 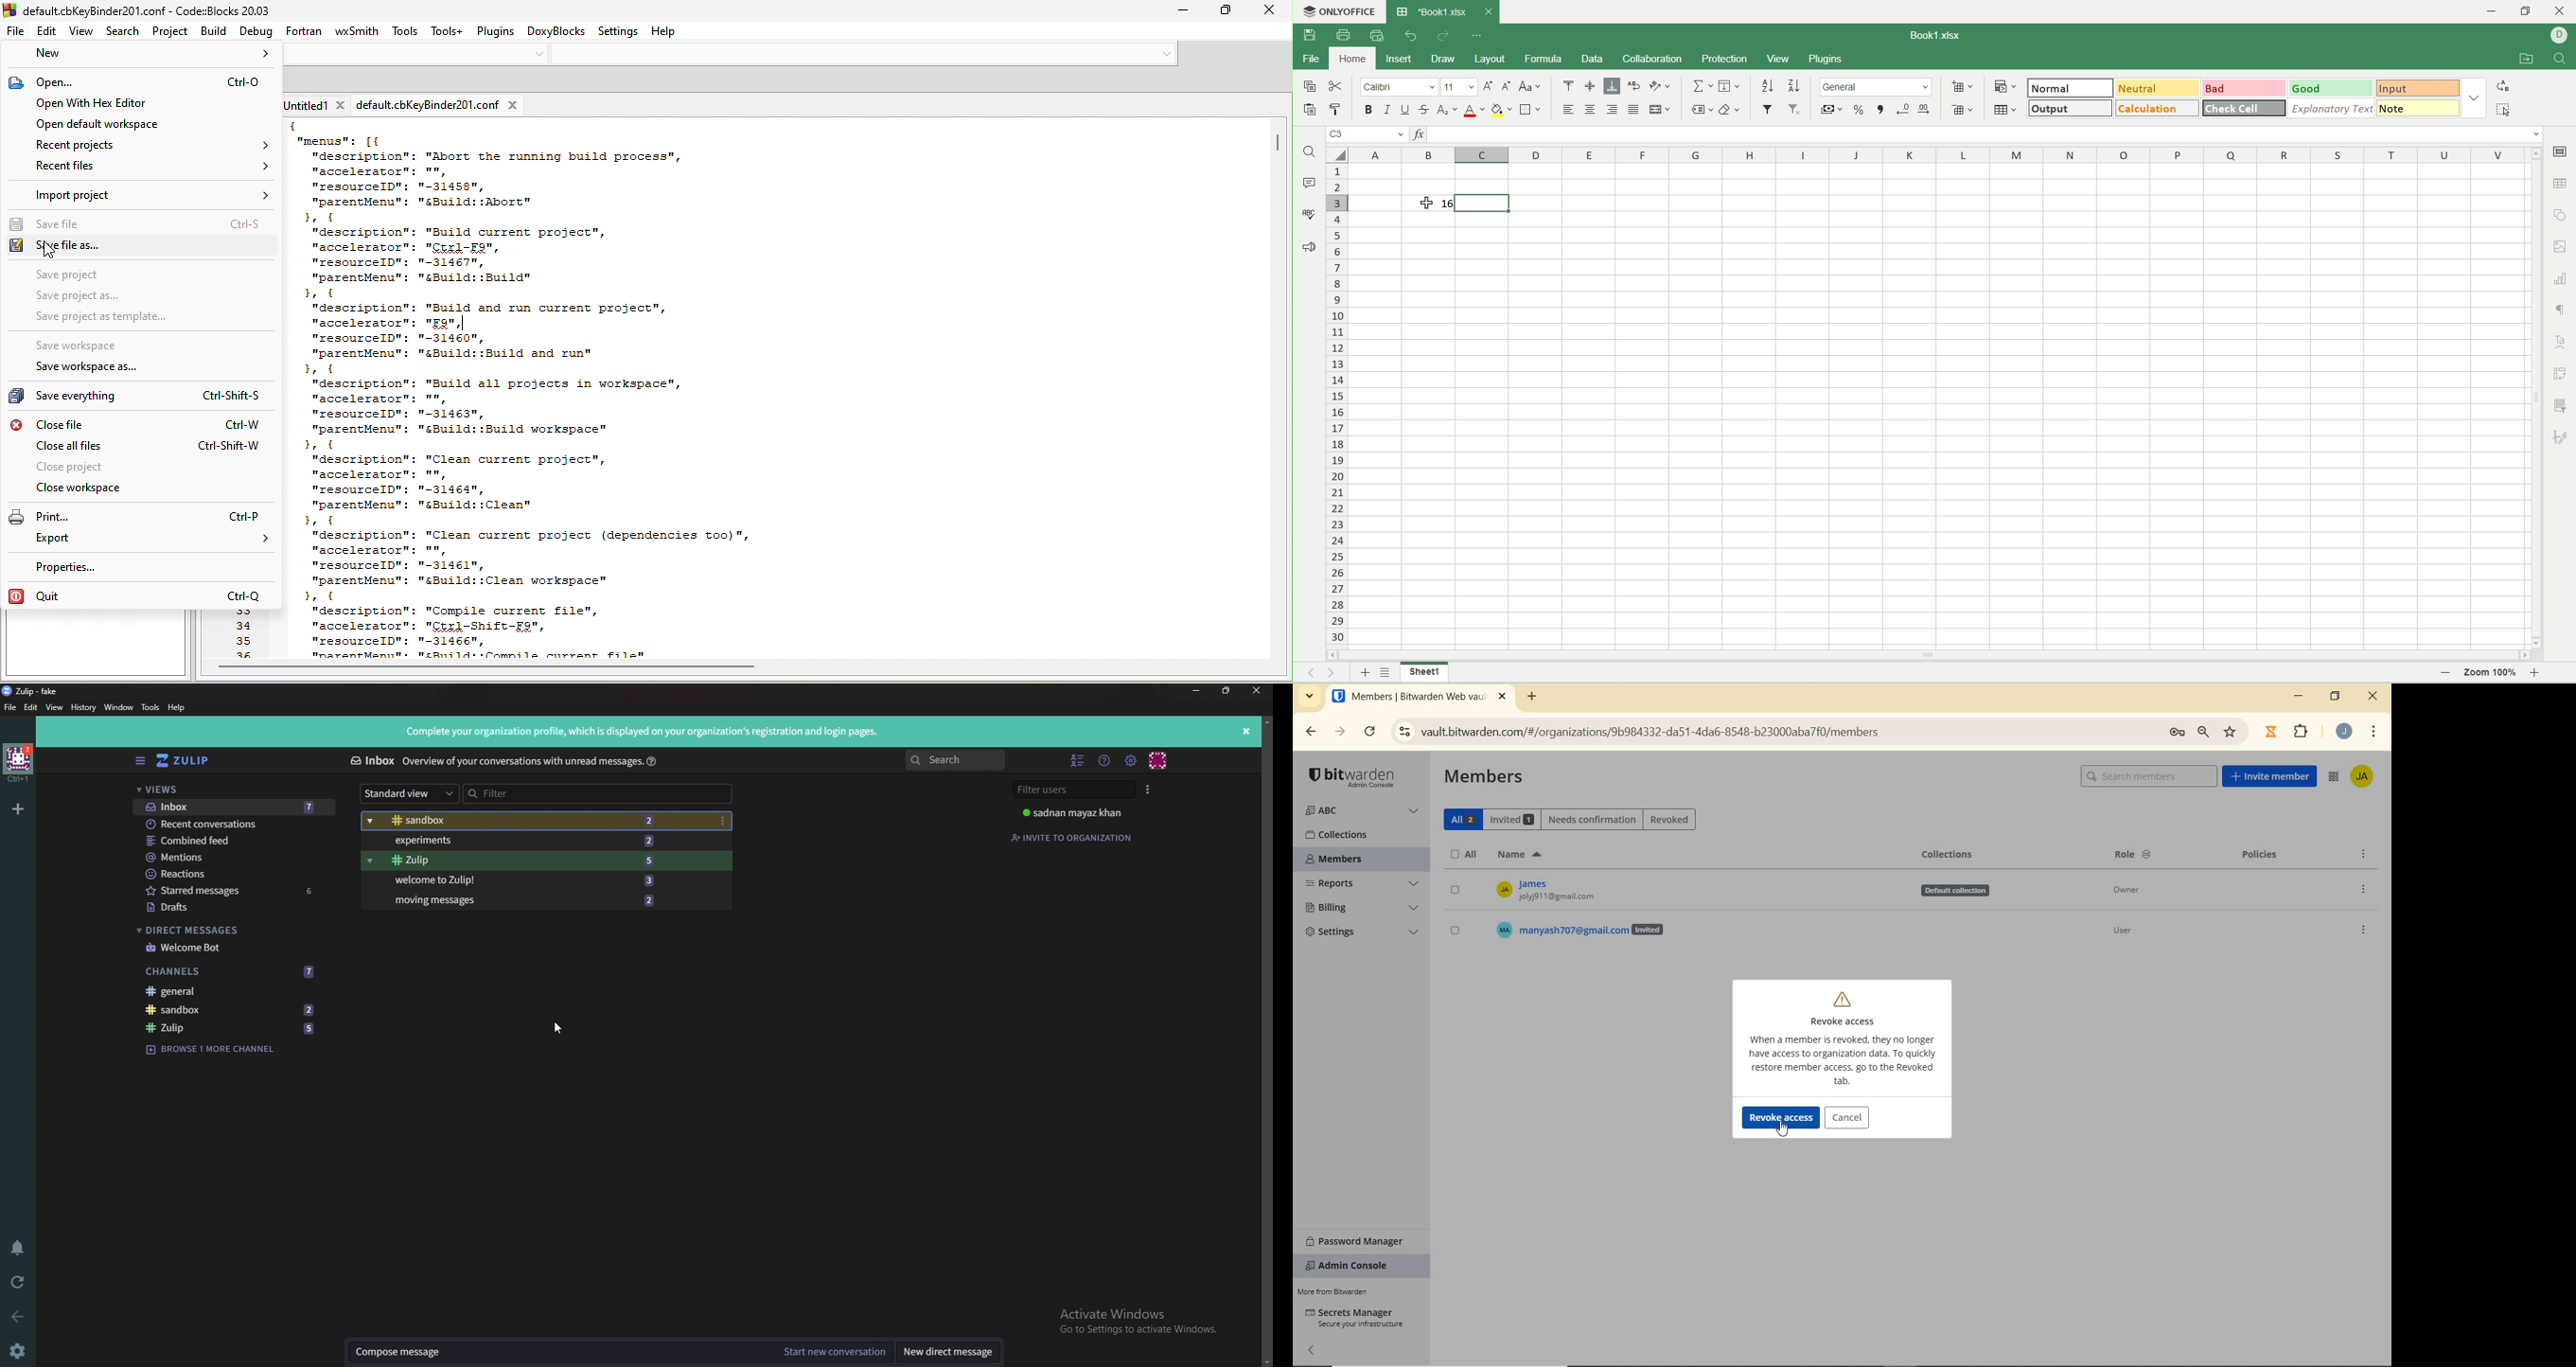 I want to click on POLICIES, so click(x=2262, y=856).